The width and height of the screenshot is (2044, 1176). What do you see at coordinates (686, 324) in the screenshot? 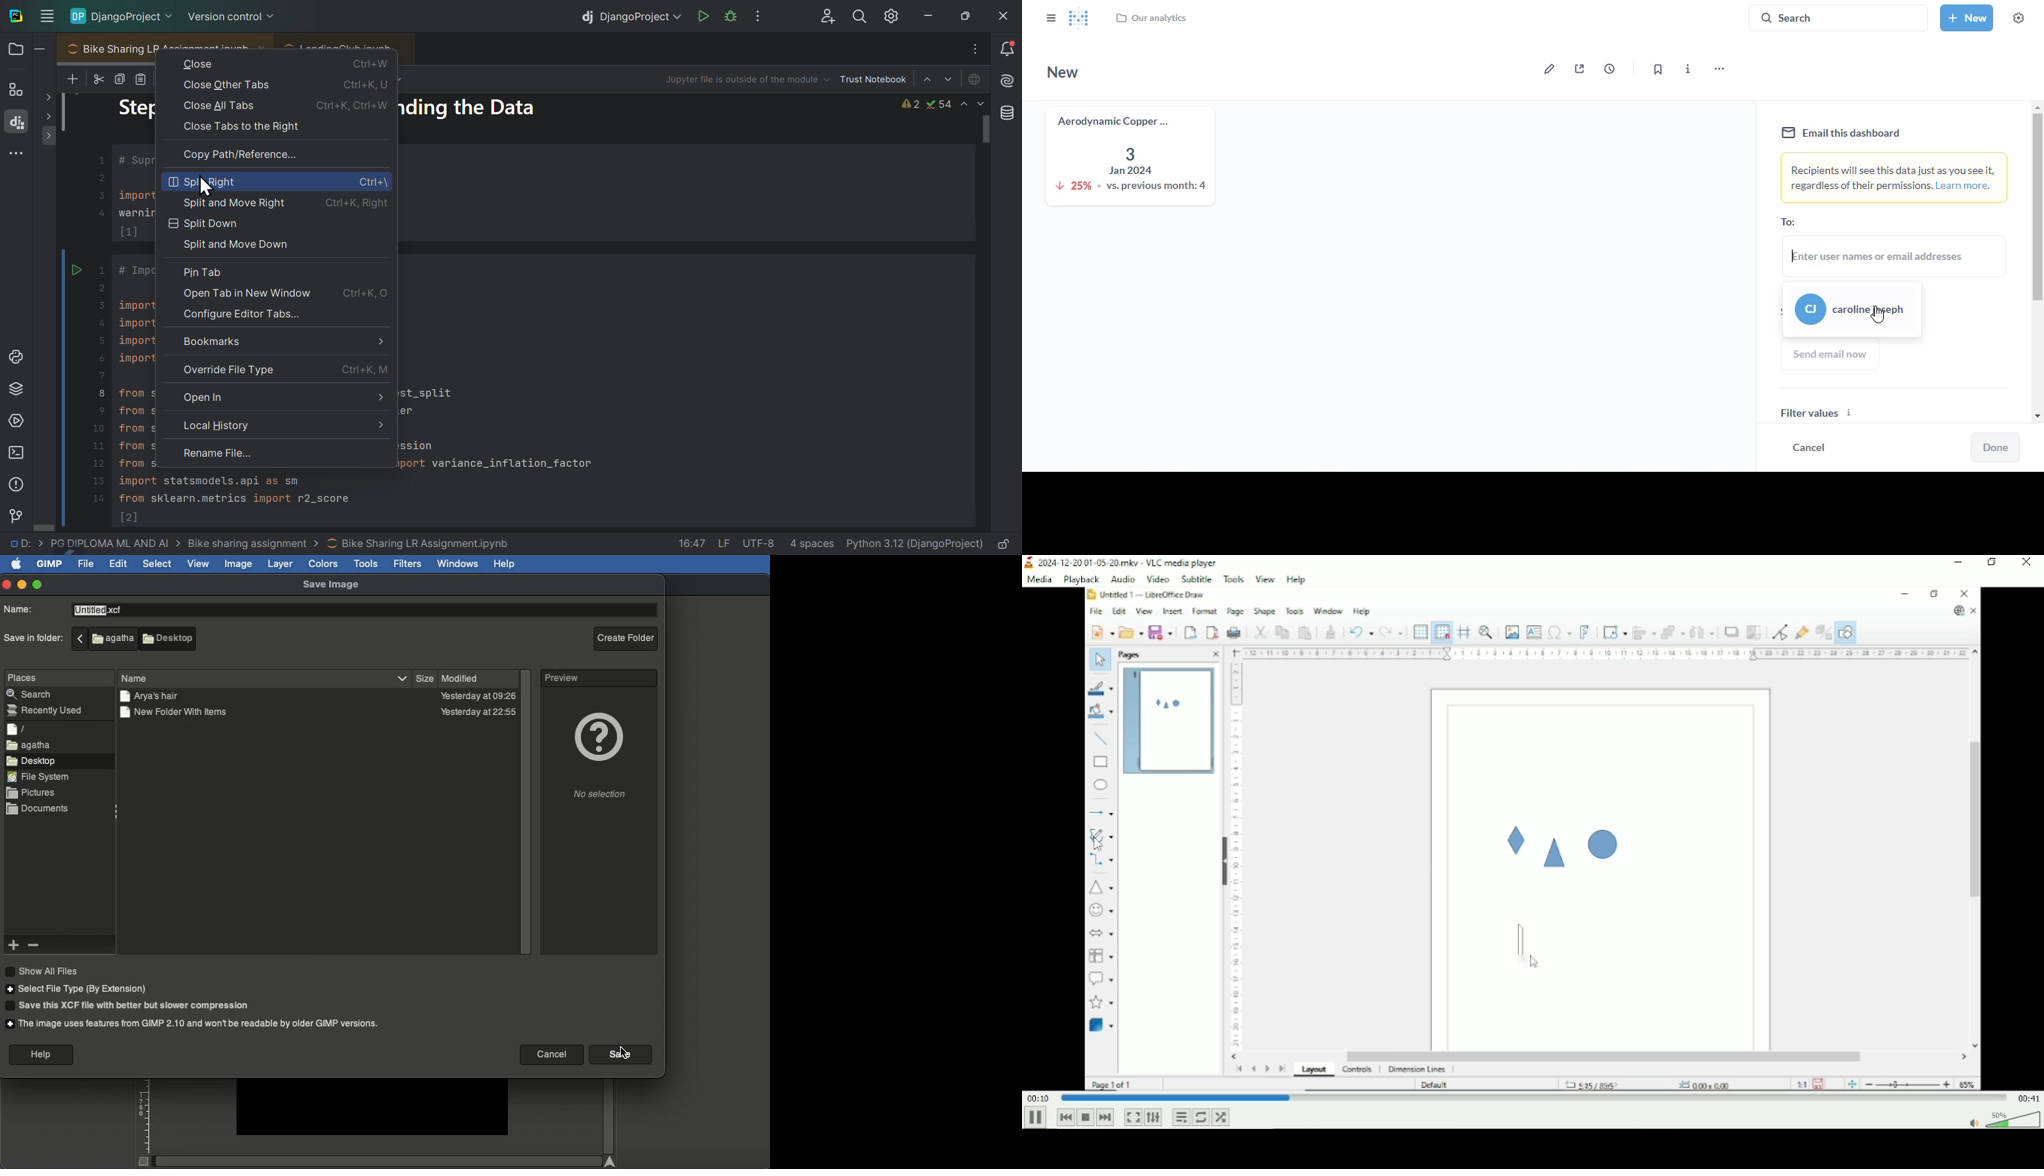
I see `code` at bounding box center [686, 324].